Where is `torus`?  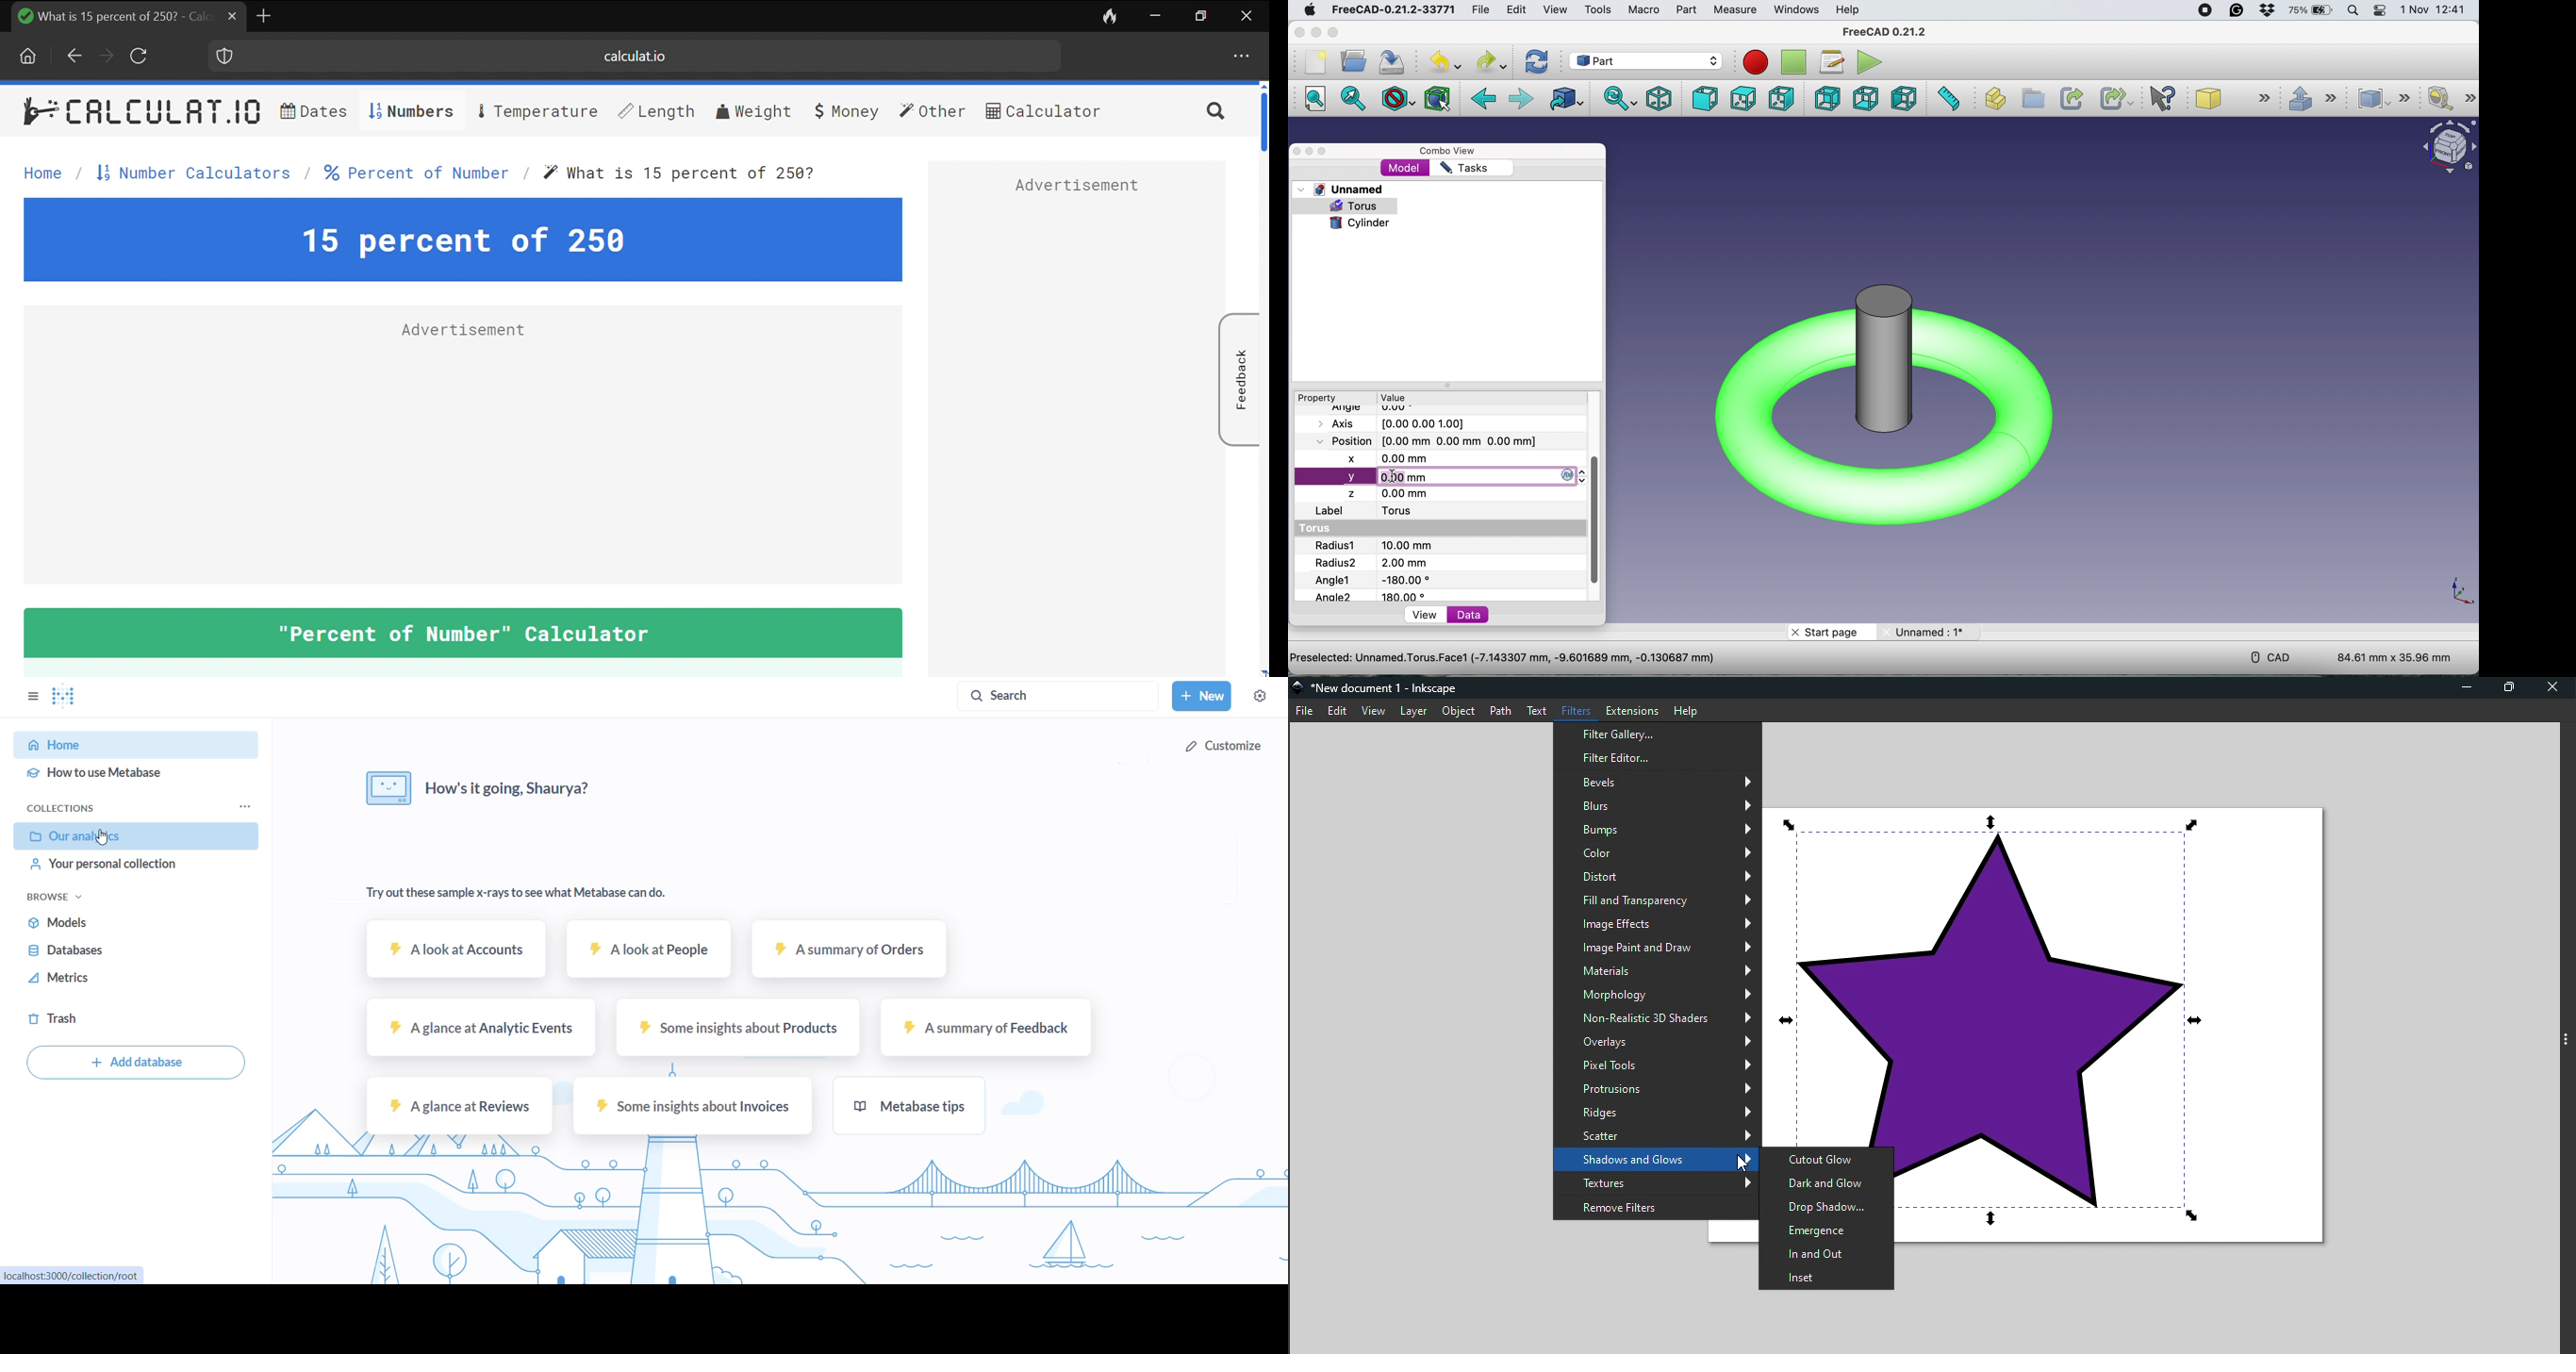 torus is located at coordinates (1405, 512).